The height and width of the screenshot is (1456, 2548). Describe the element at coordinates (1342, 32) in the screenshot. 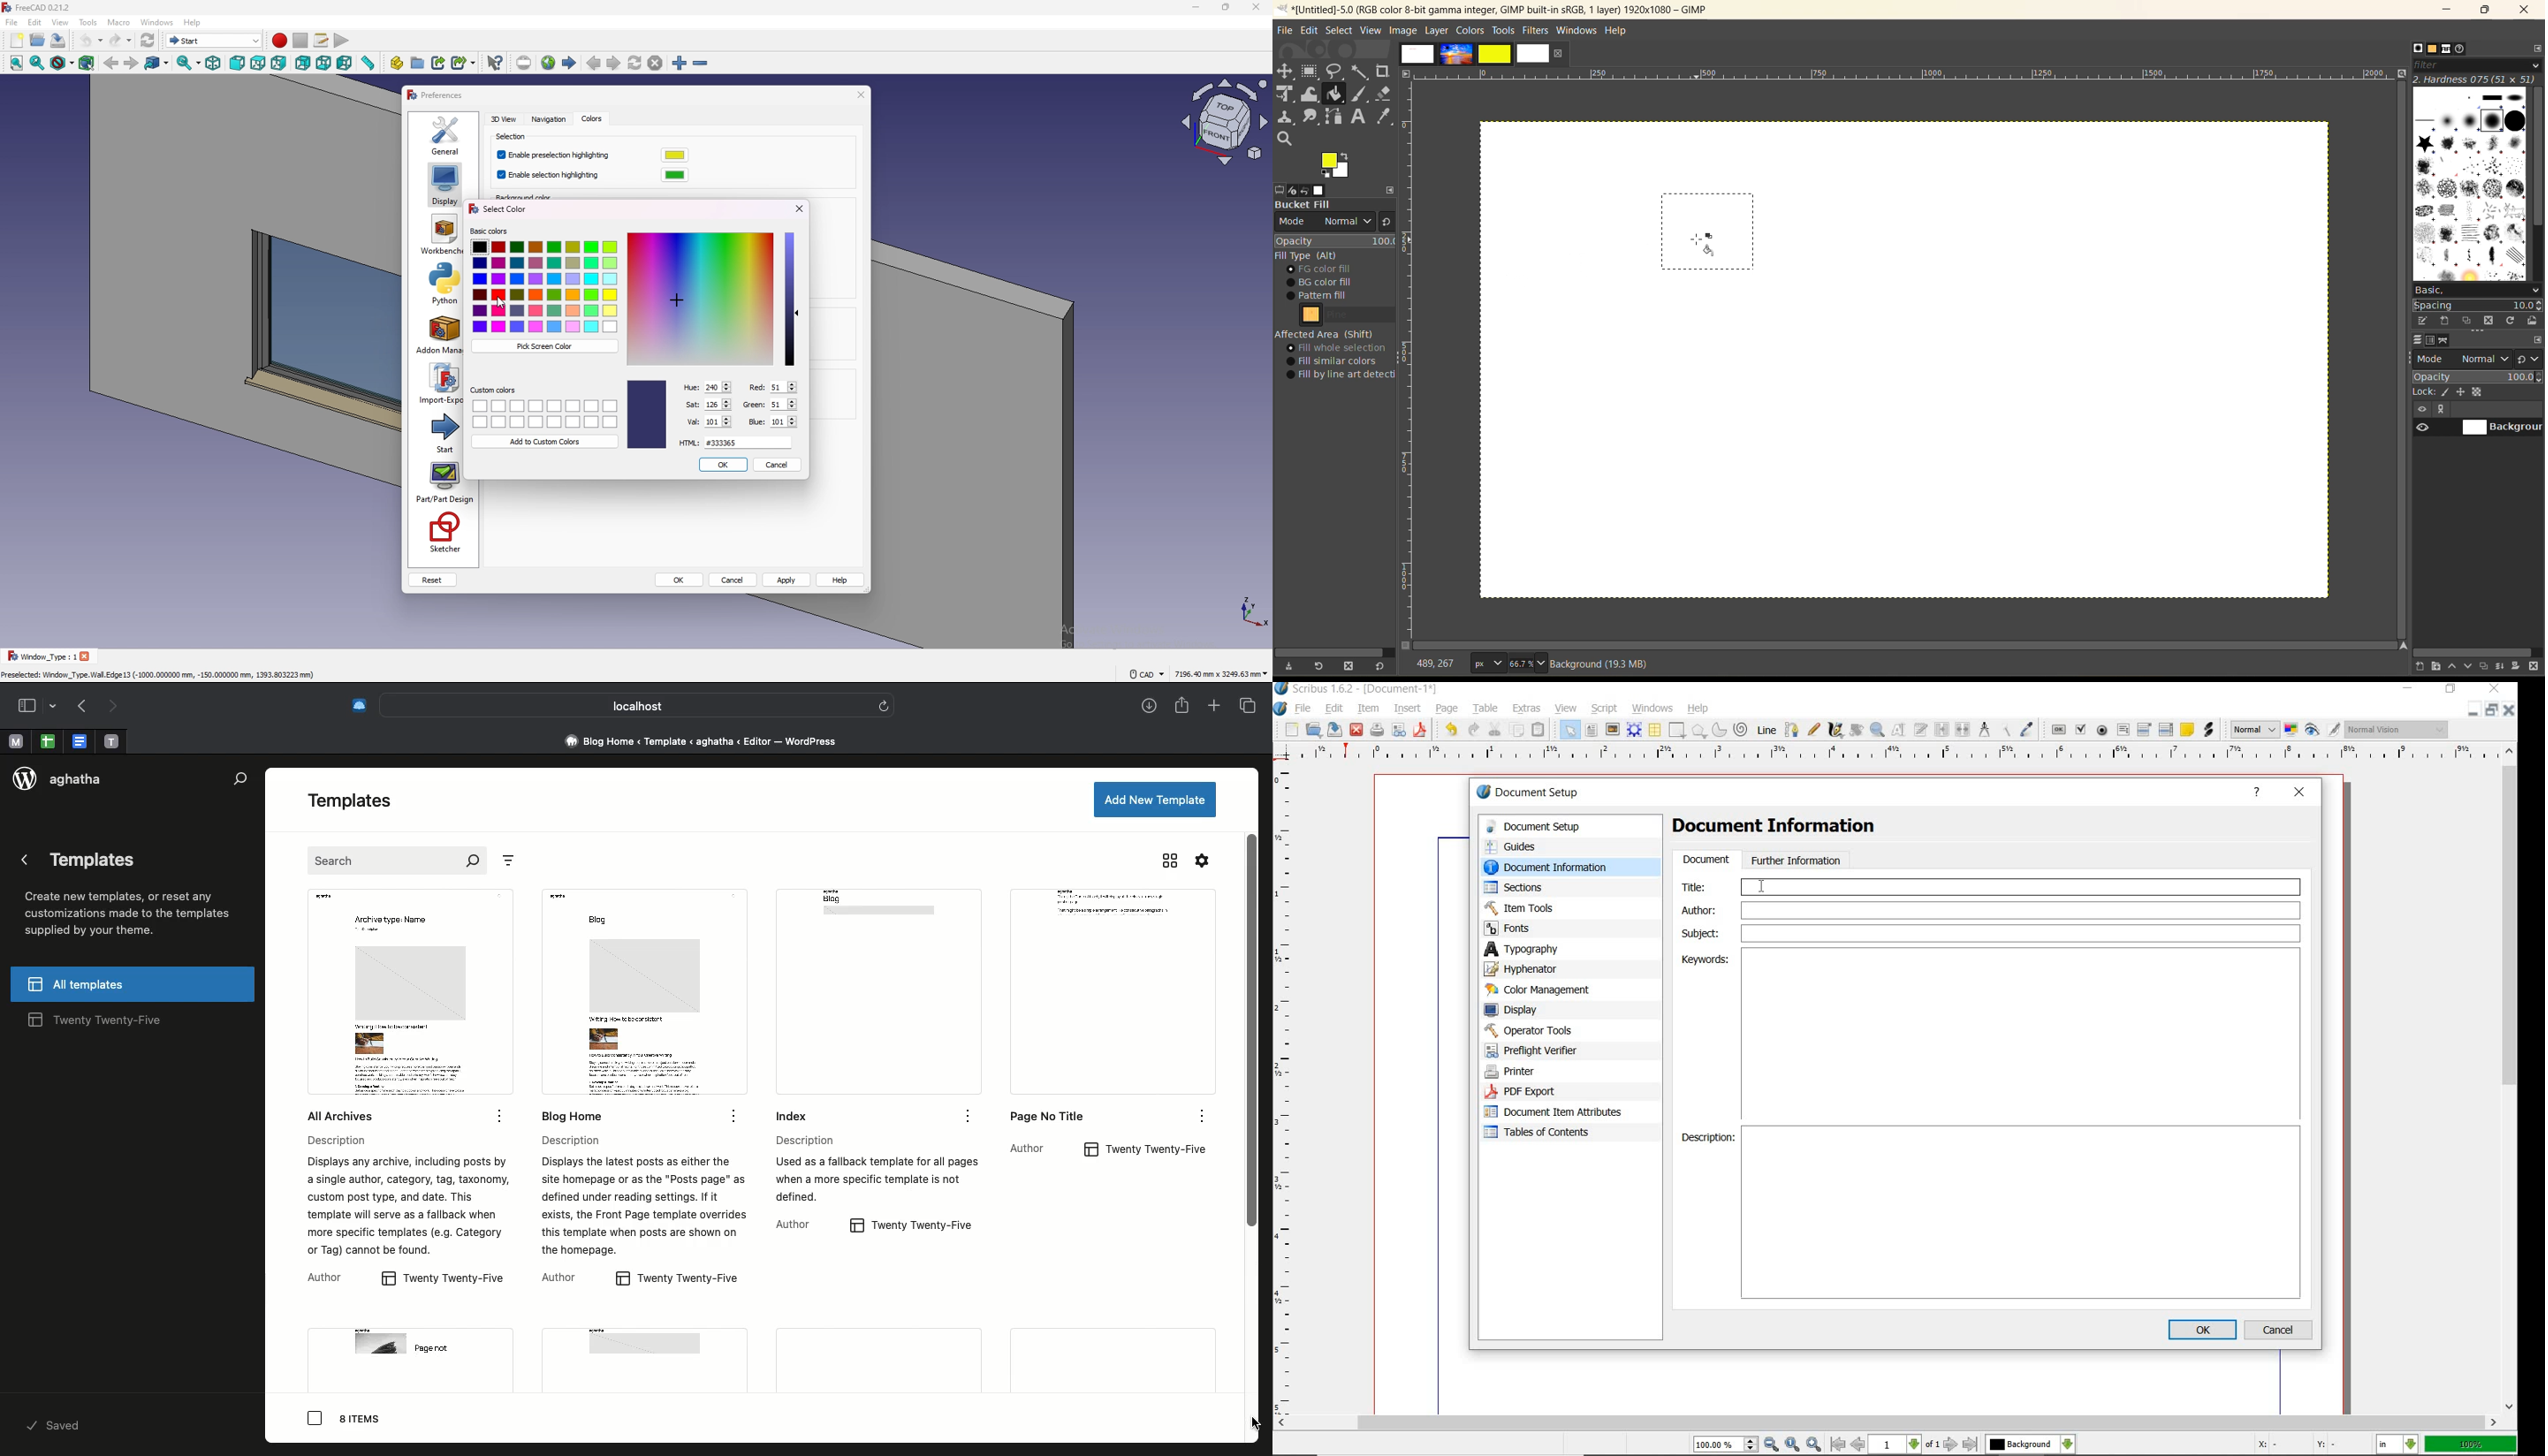

I see `select` at that location.